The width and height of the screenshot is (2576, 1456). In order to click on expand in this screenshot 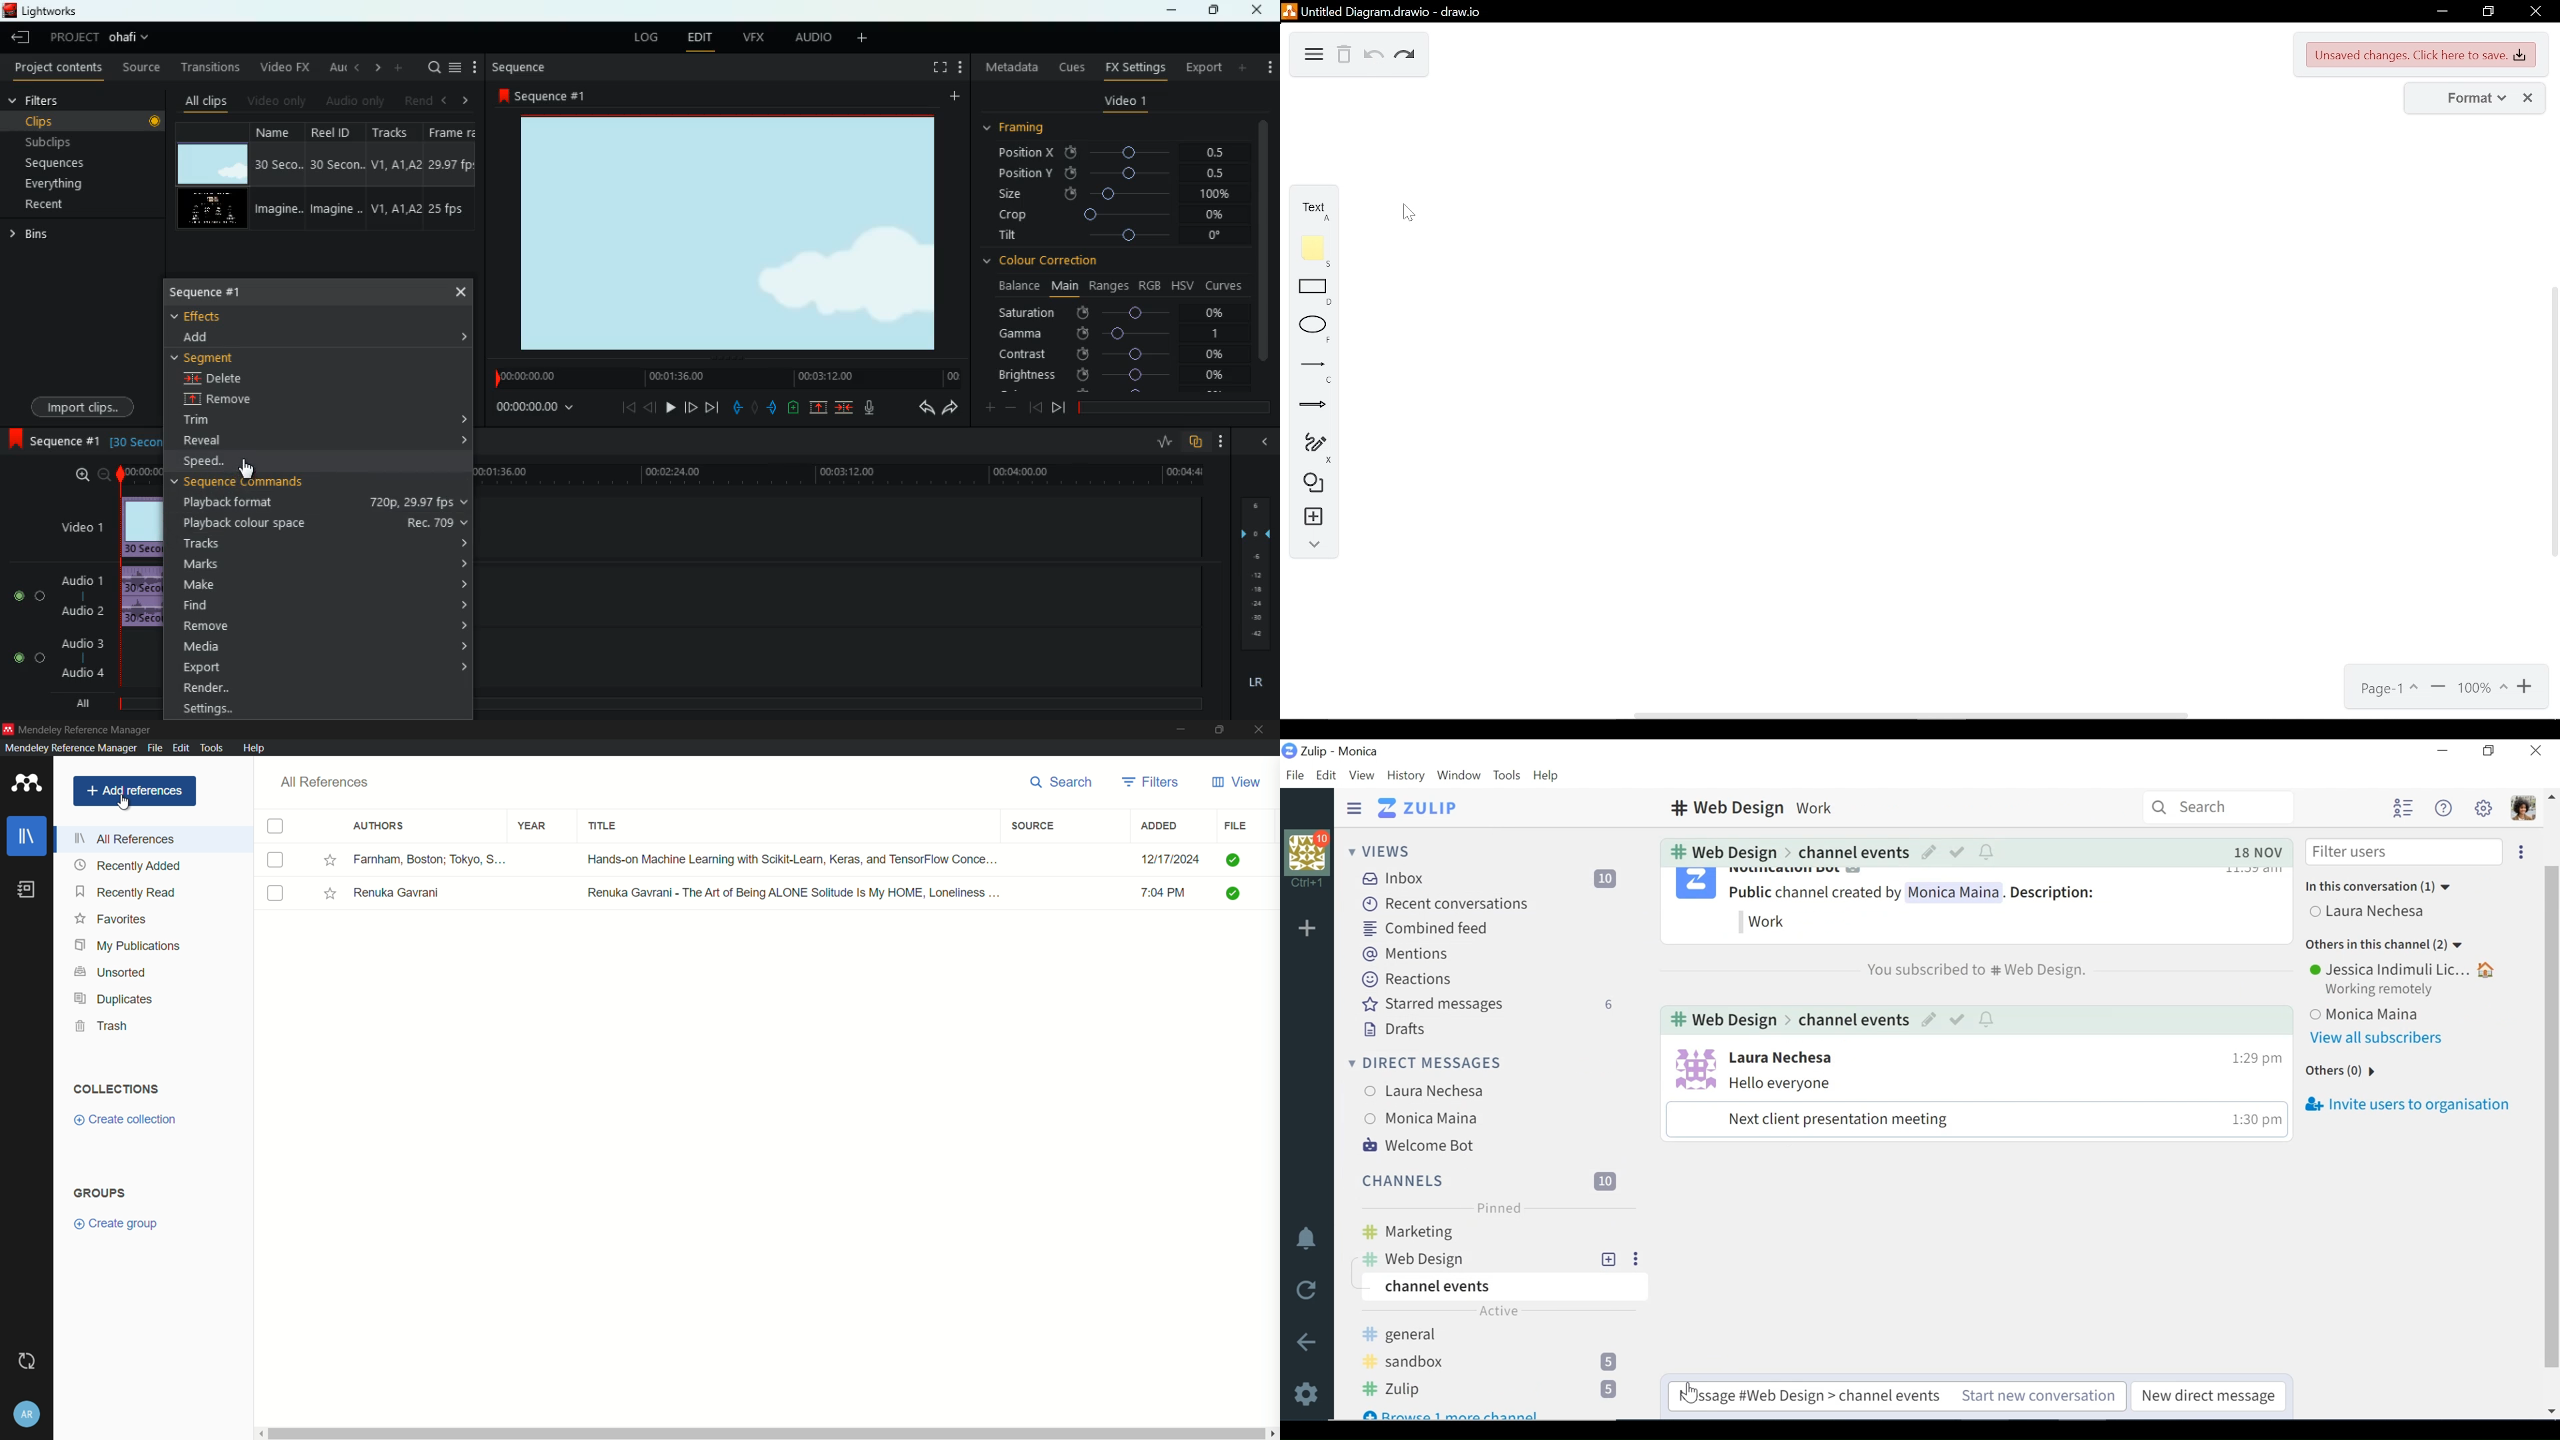, I will do `click(461, 645)`.